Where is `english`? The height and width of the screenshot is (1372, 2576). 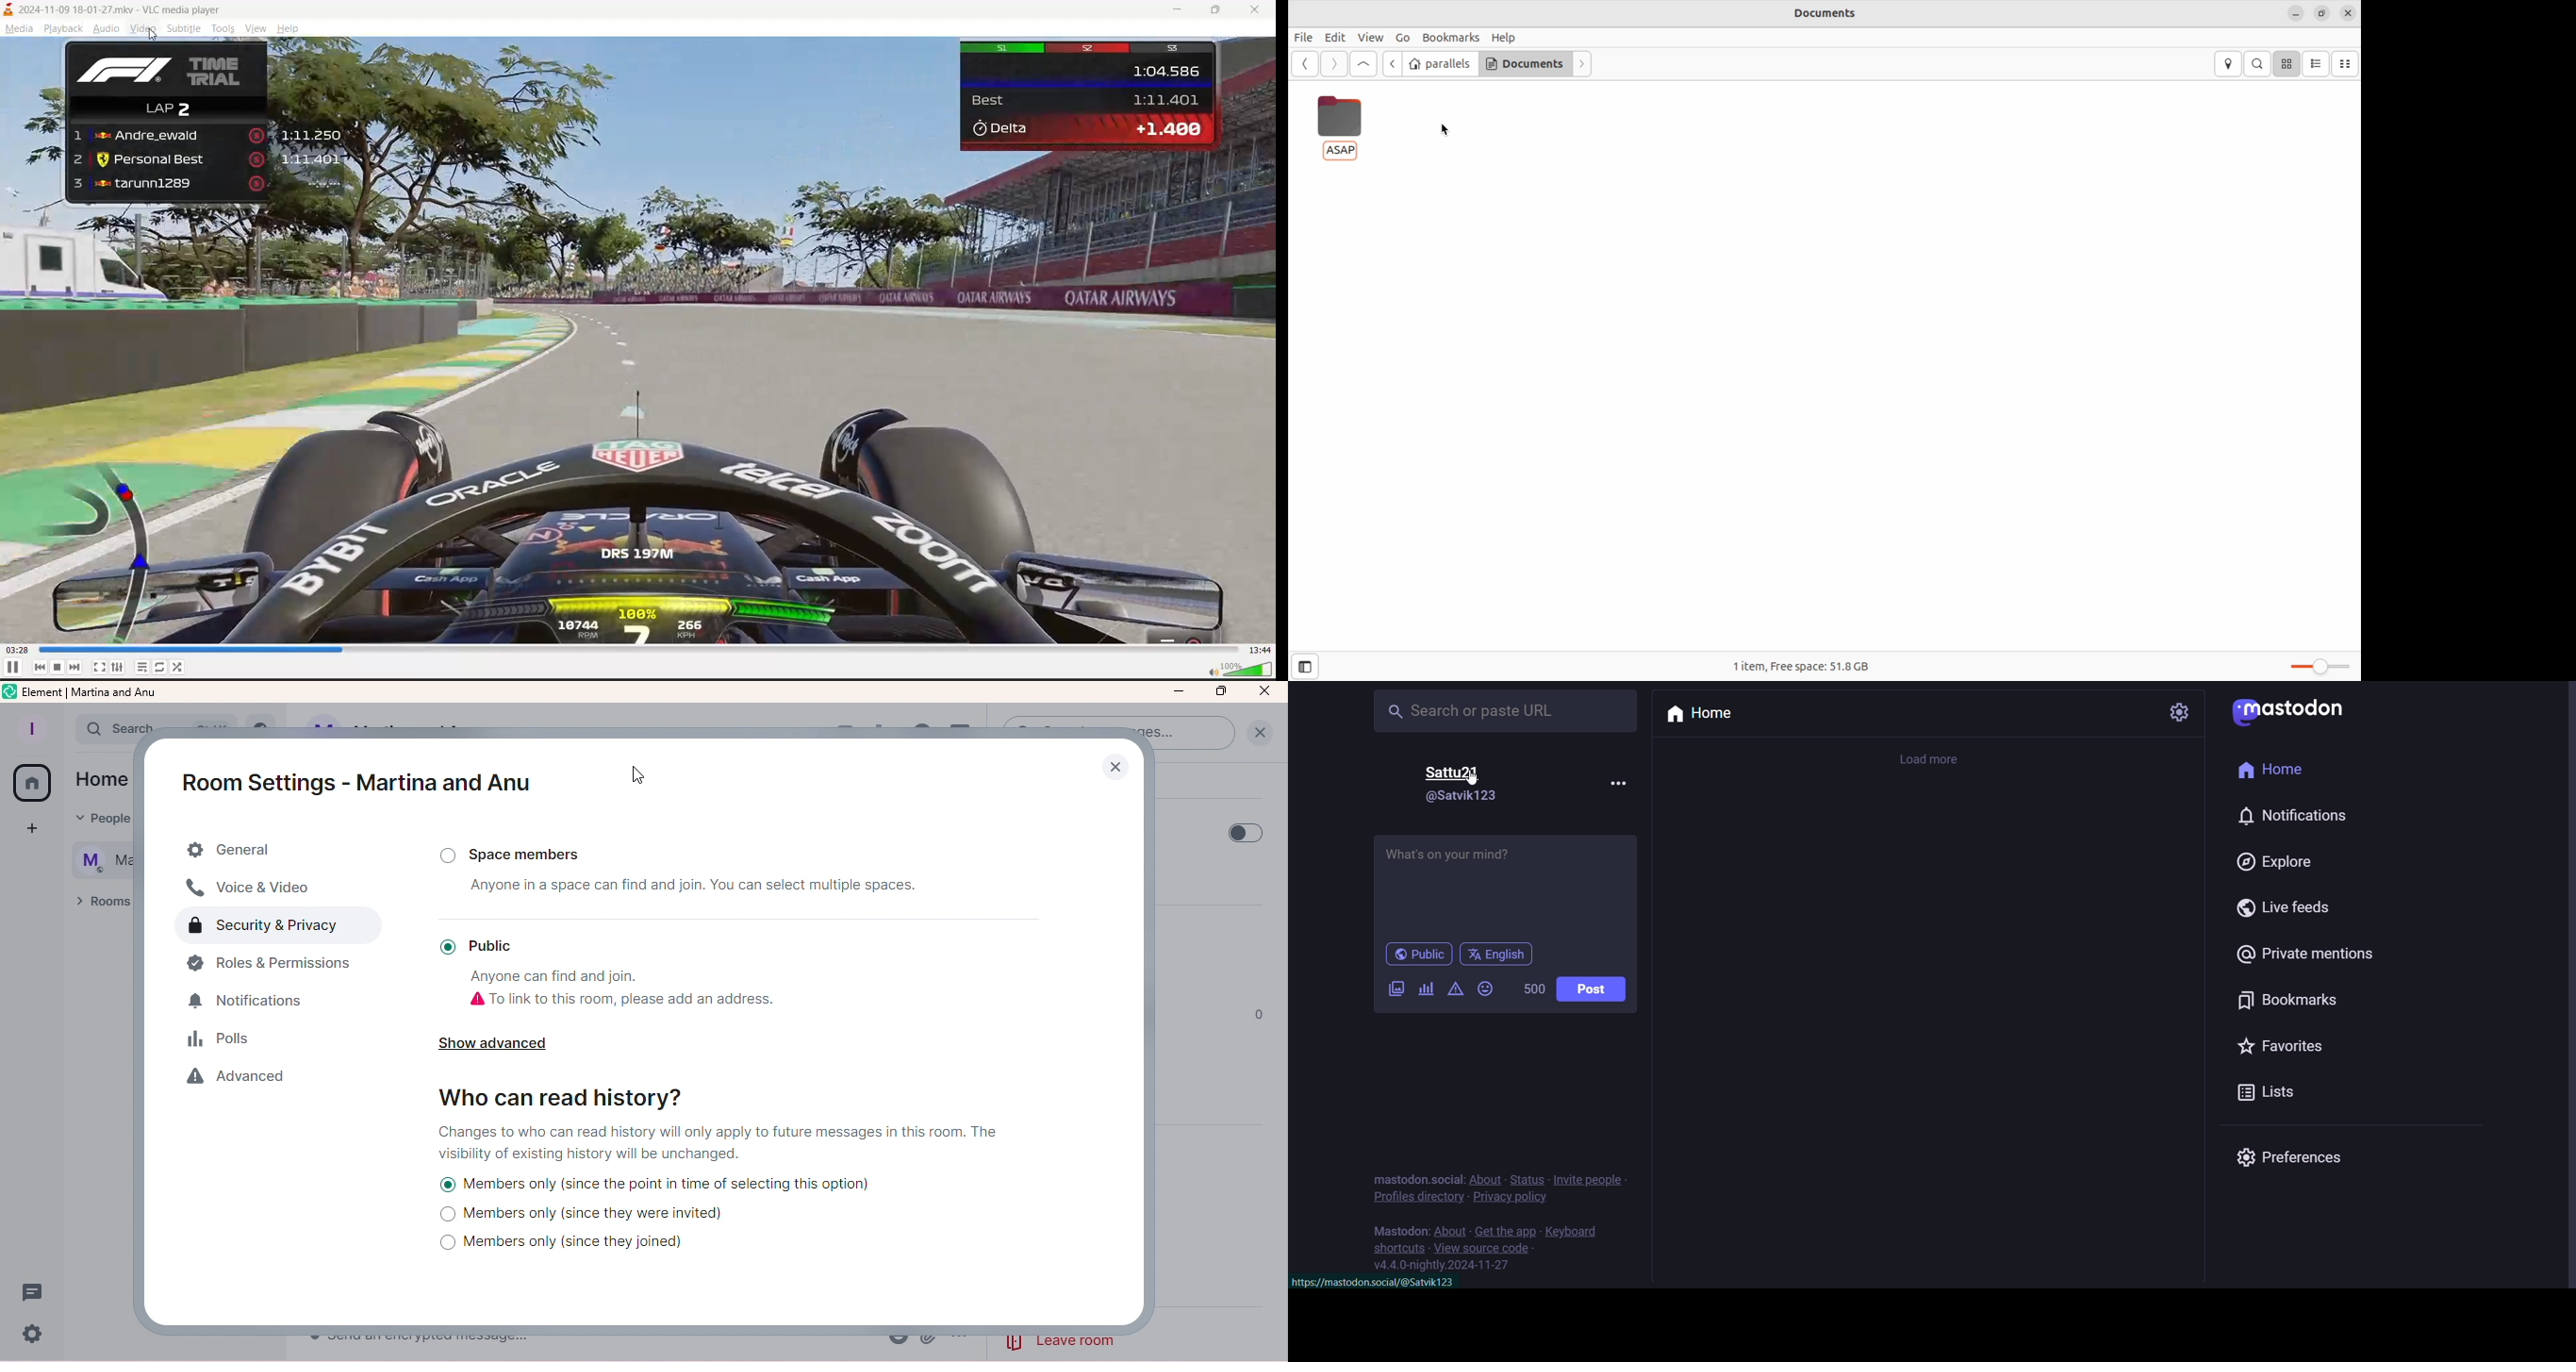
english is located at coordinates (1496, 955).